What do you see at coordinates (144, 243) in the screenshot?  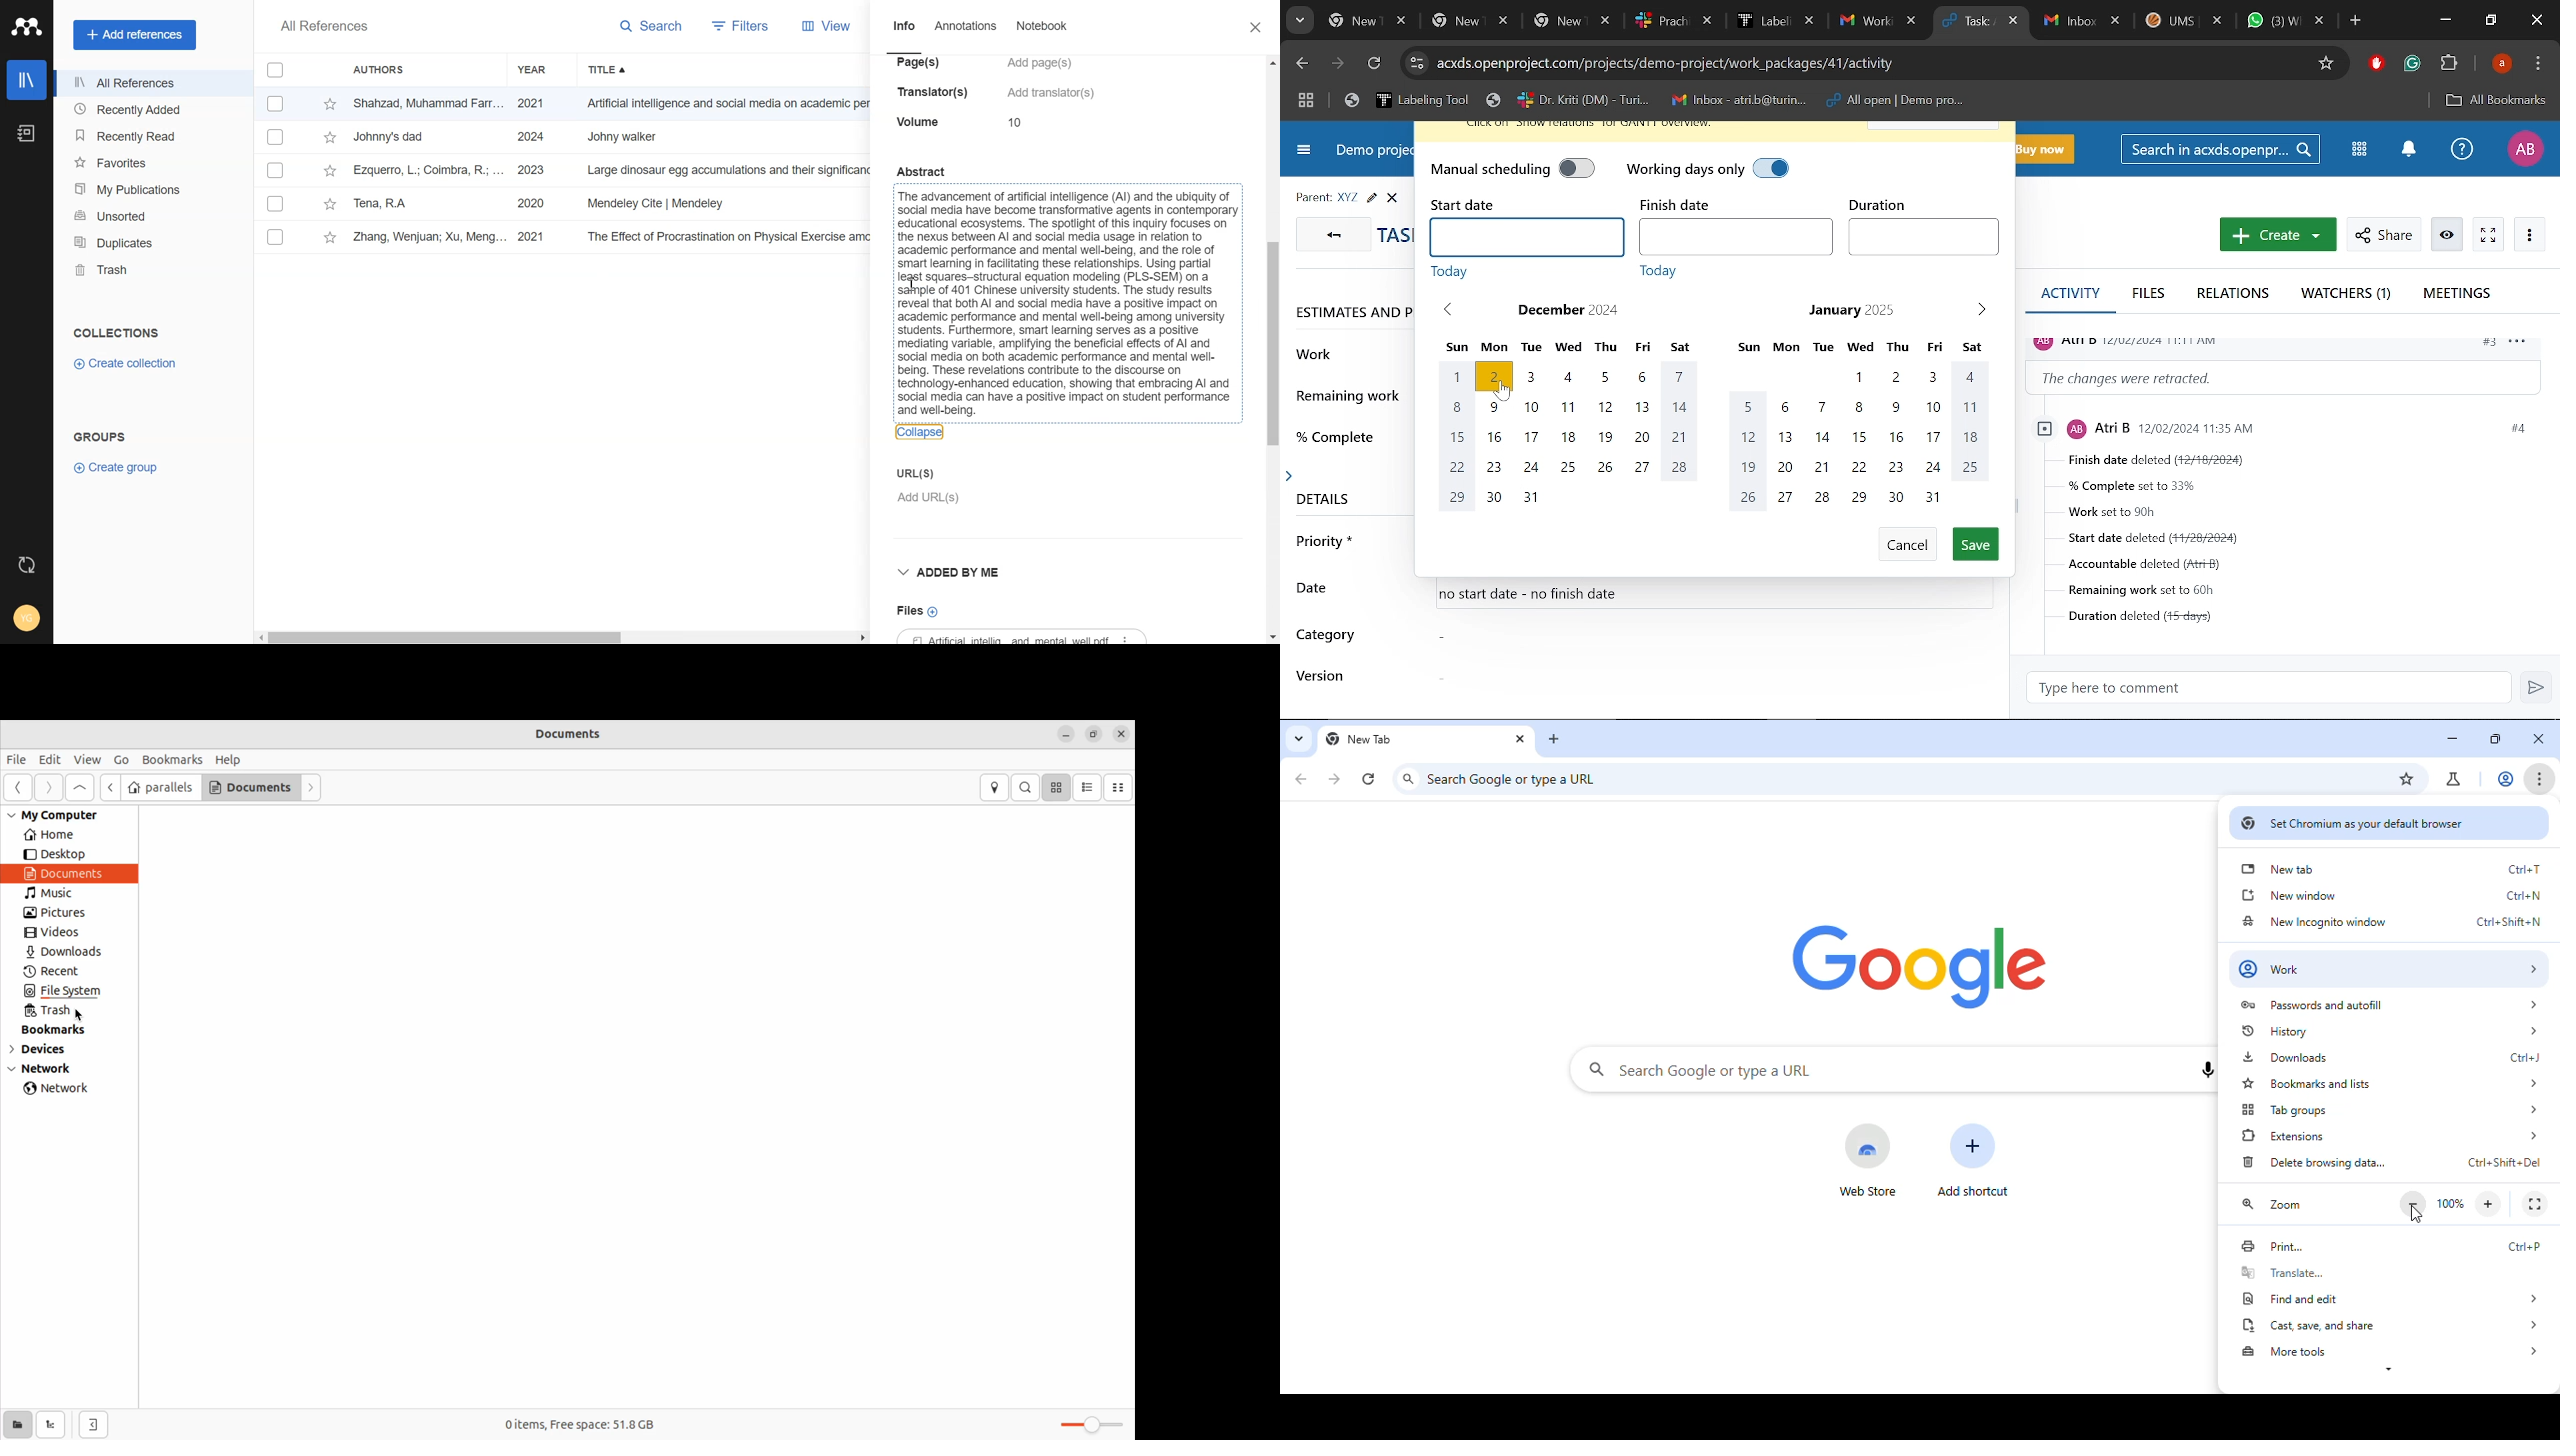 I see `Duplicates` at bounding box center [144, 243].